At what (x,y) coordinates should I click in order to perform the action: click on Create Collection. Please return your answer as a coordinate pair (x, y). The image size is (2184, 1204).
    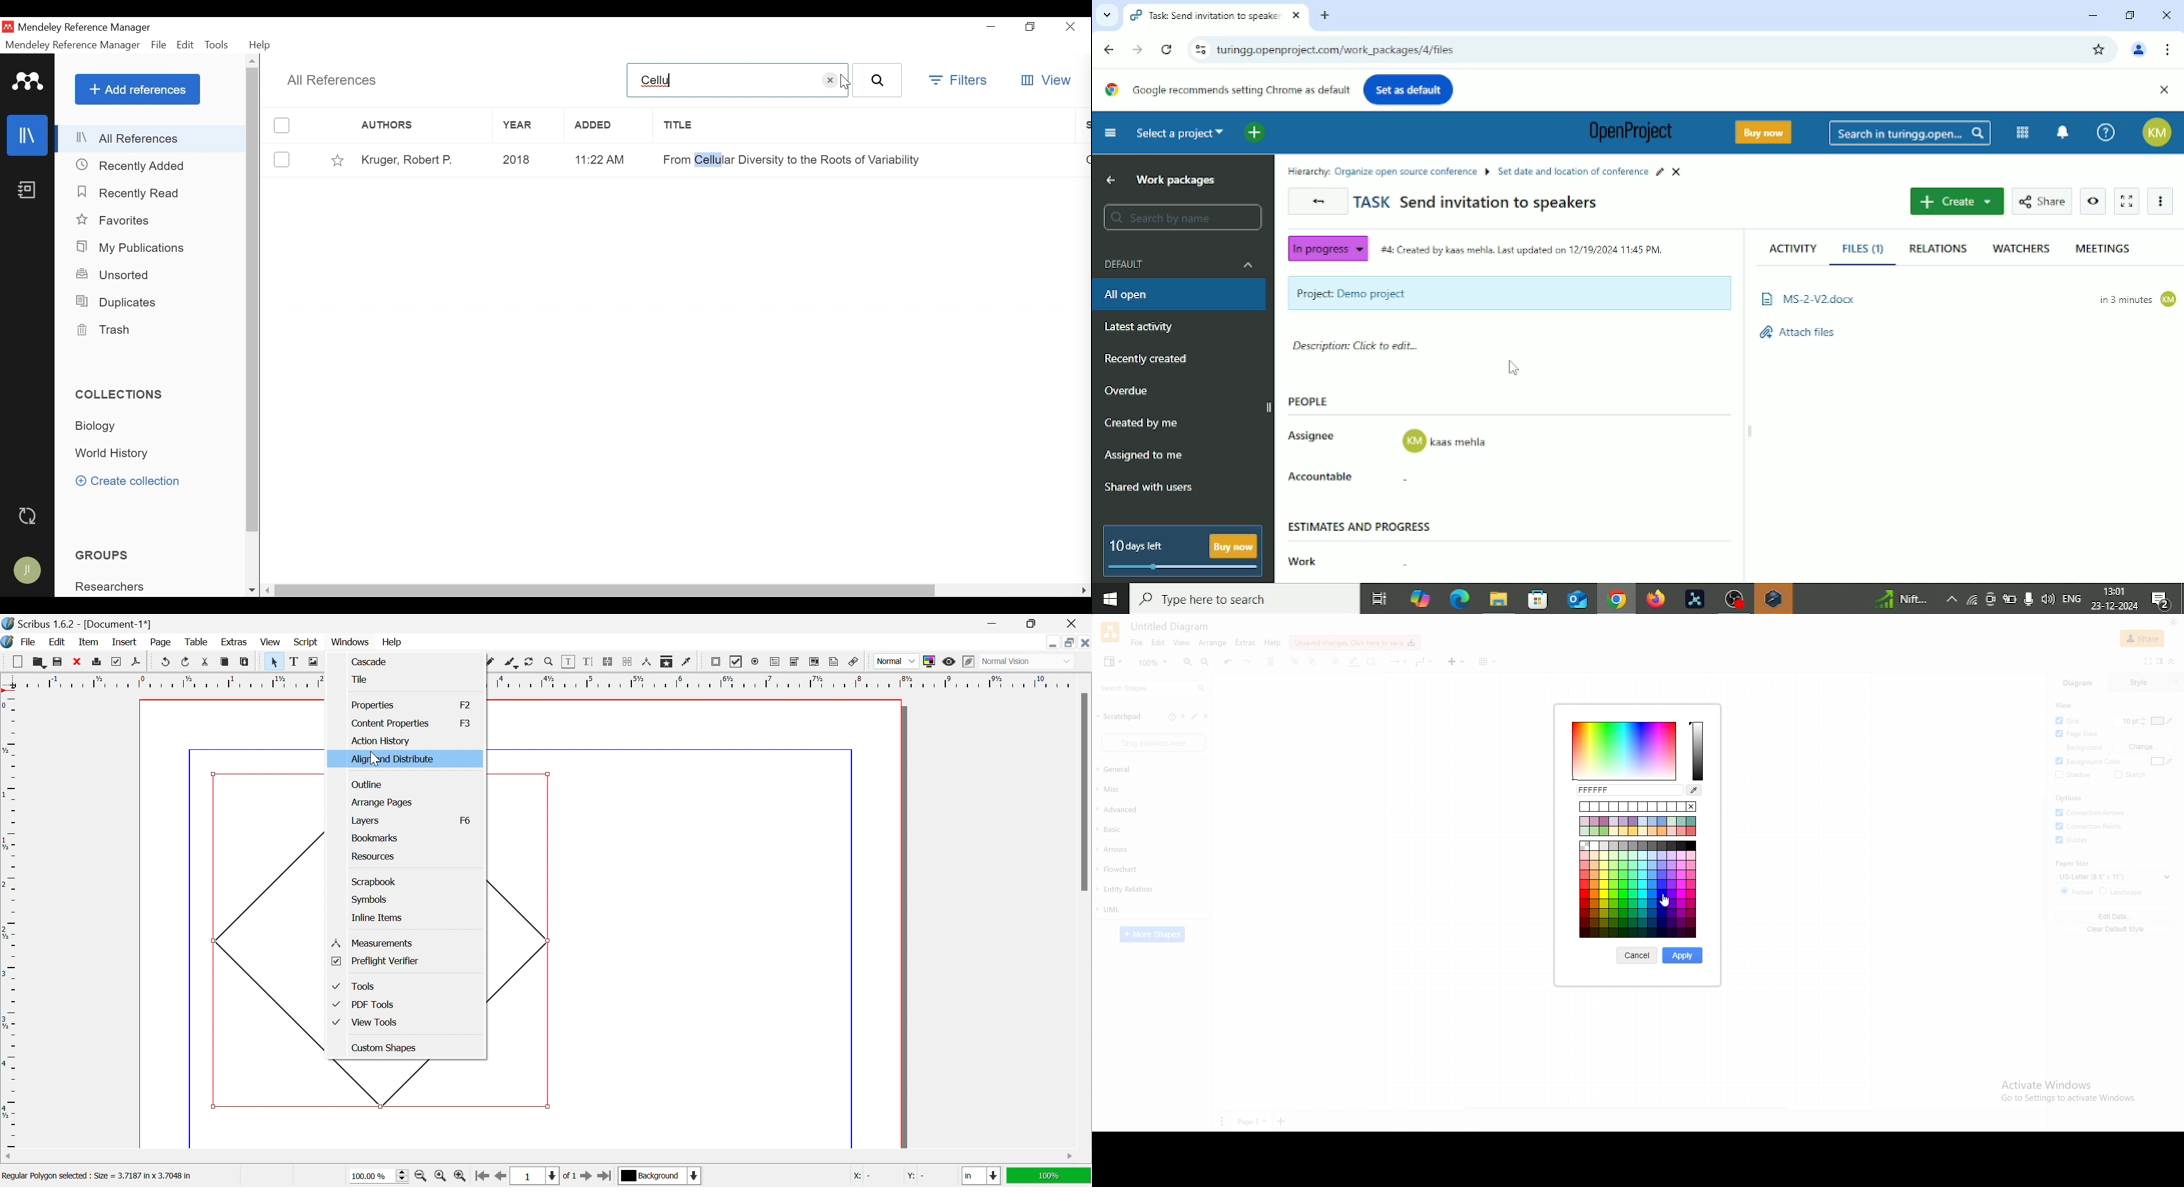
    Looking at the image, I should click on (127, 482).